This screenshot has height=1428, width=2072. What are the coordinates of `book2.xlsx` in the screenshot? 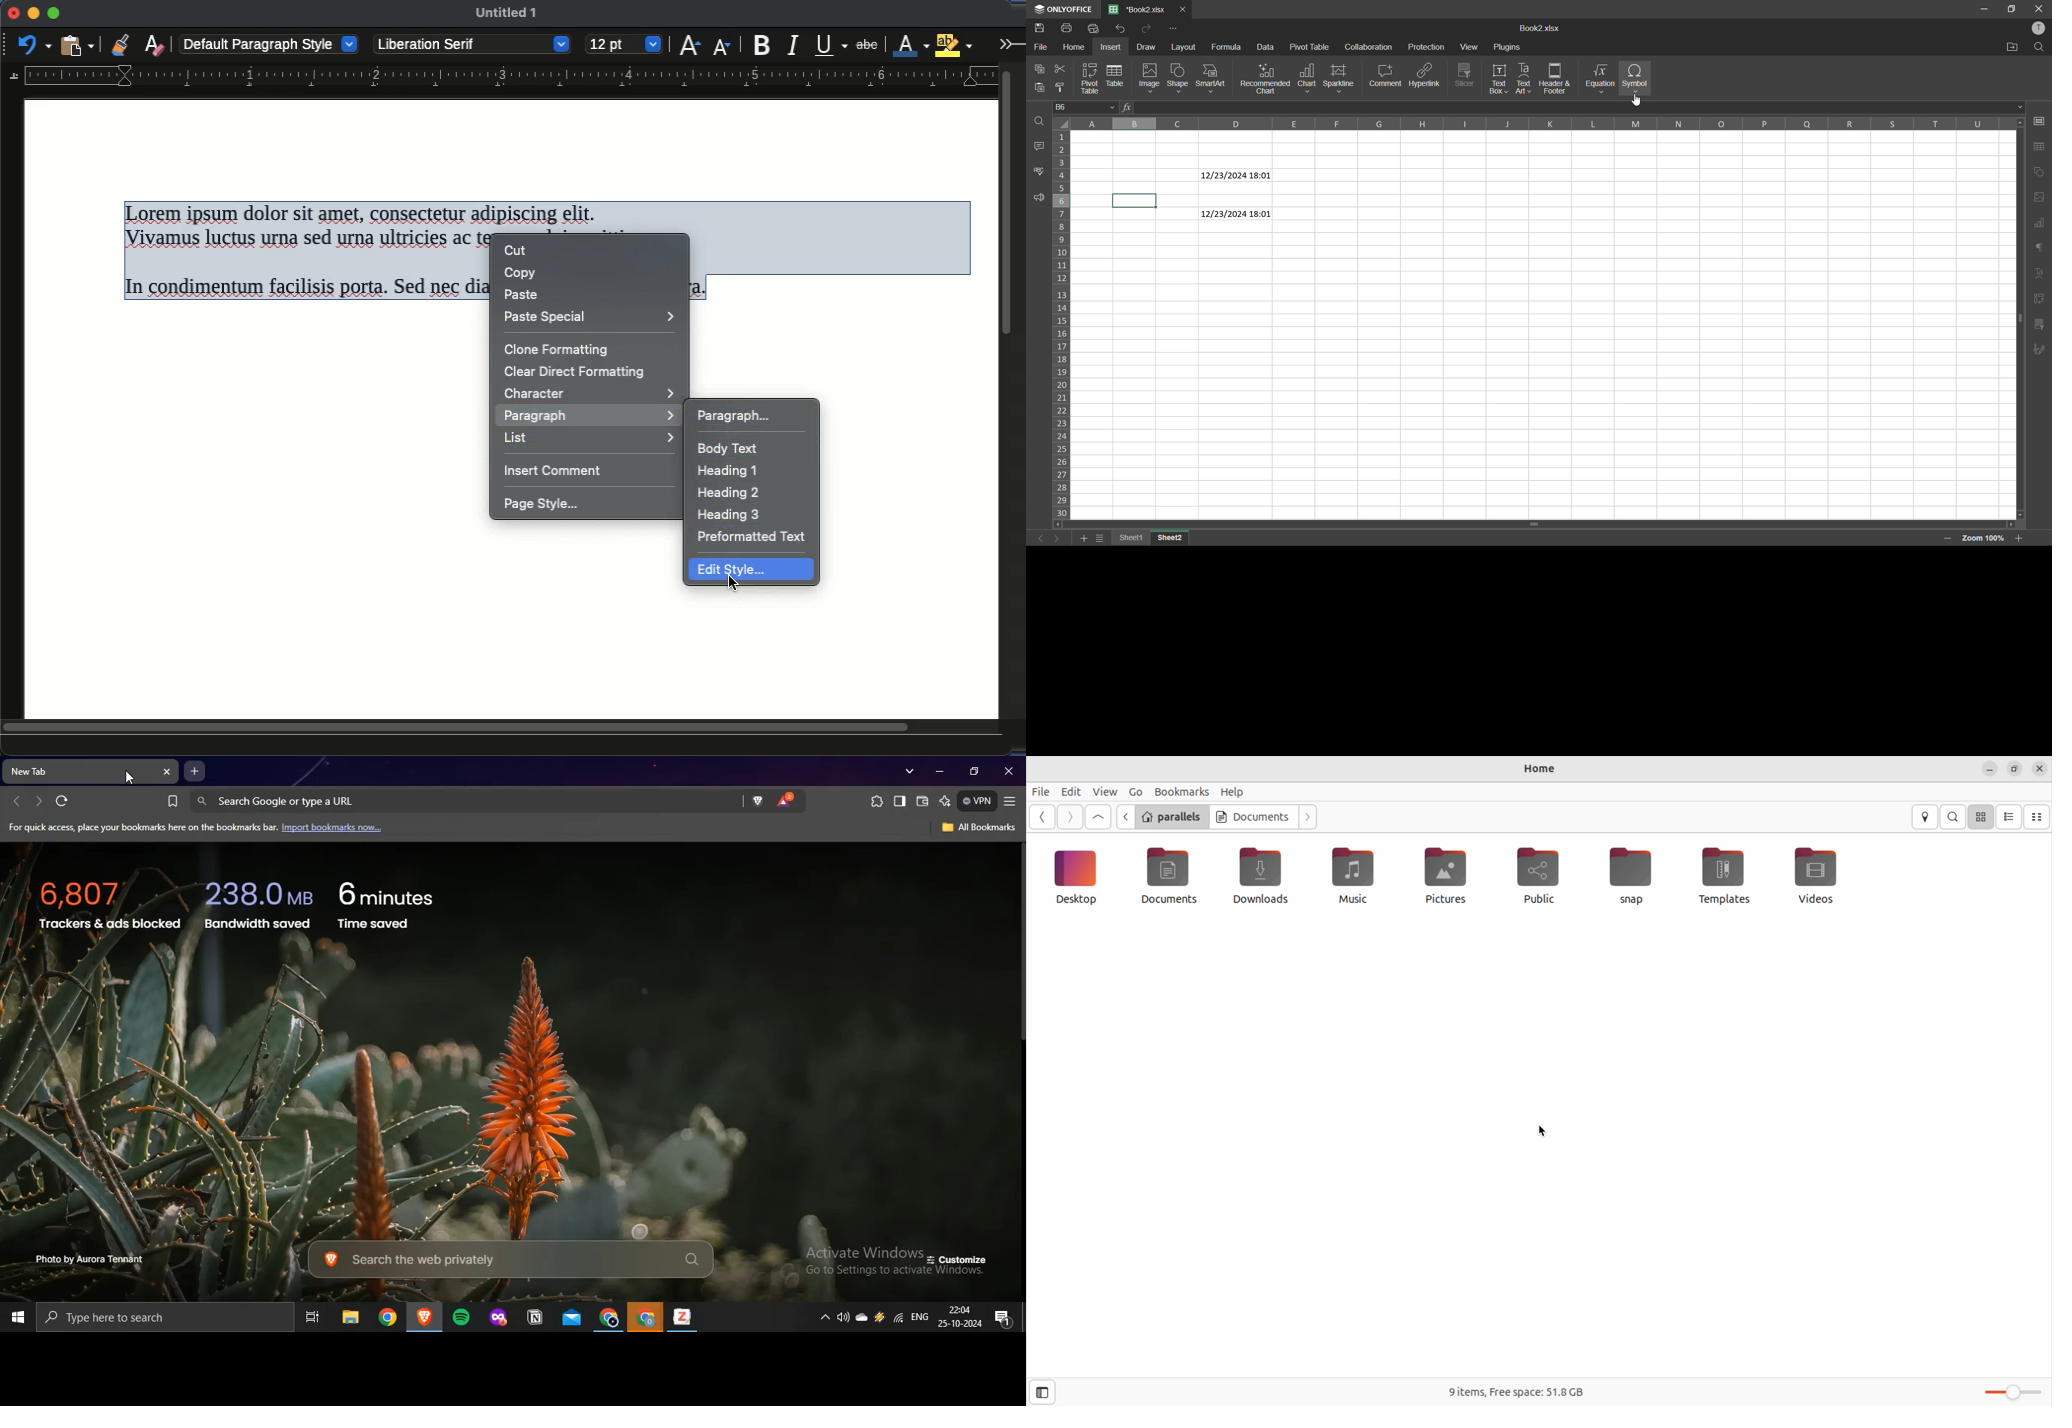 It's located at (1136, 10).